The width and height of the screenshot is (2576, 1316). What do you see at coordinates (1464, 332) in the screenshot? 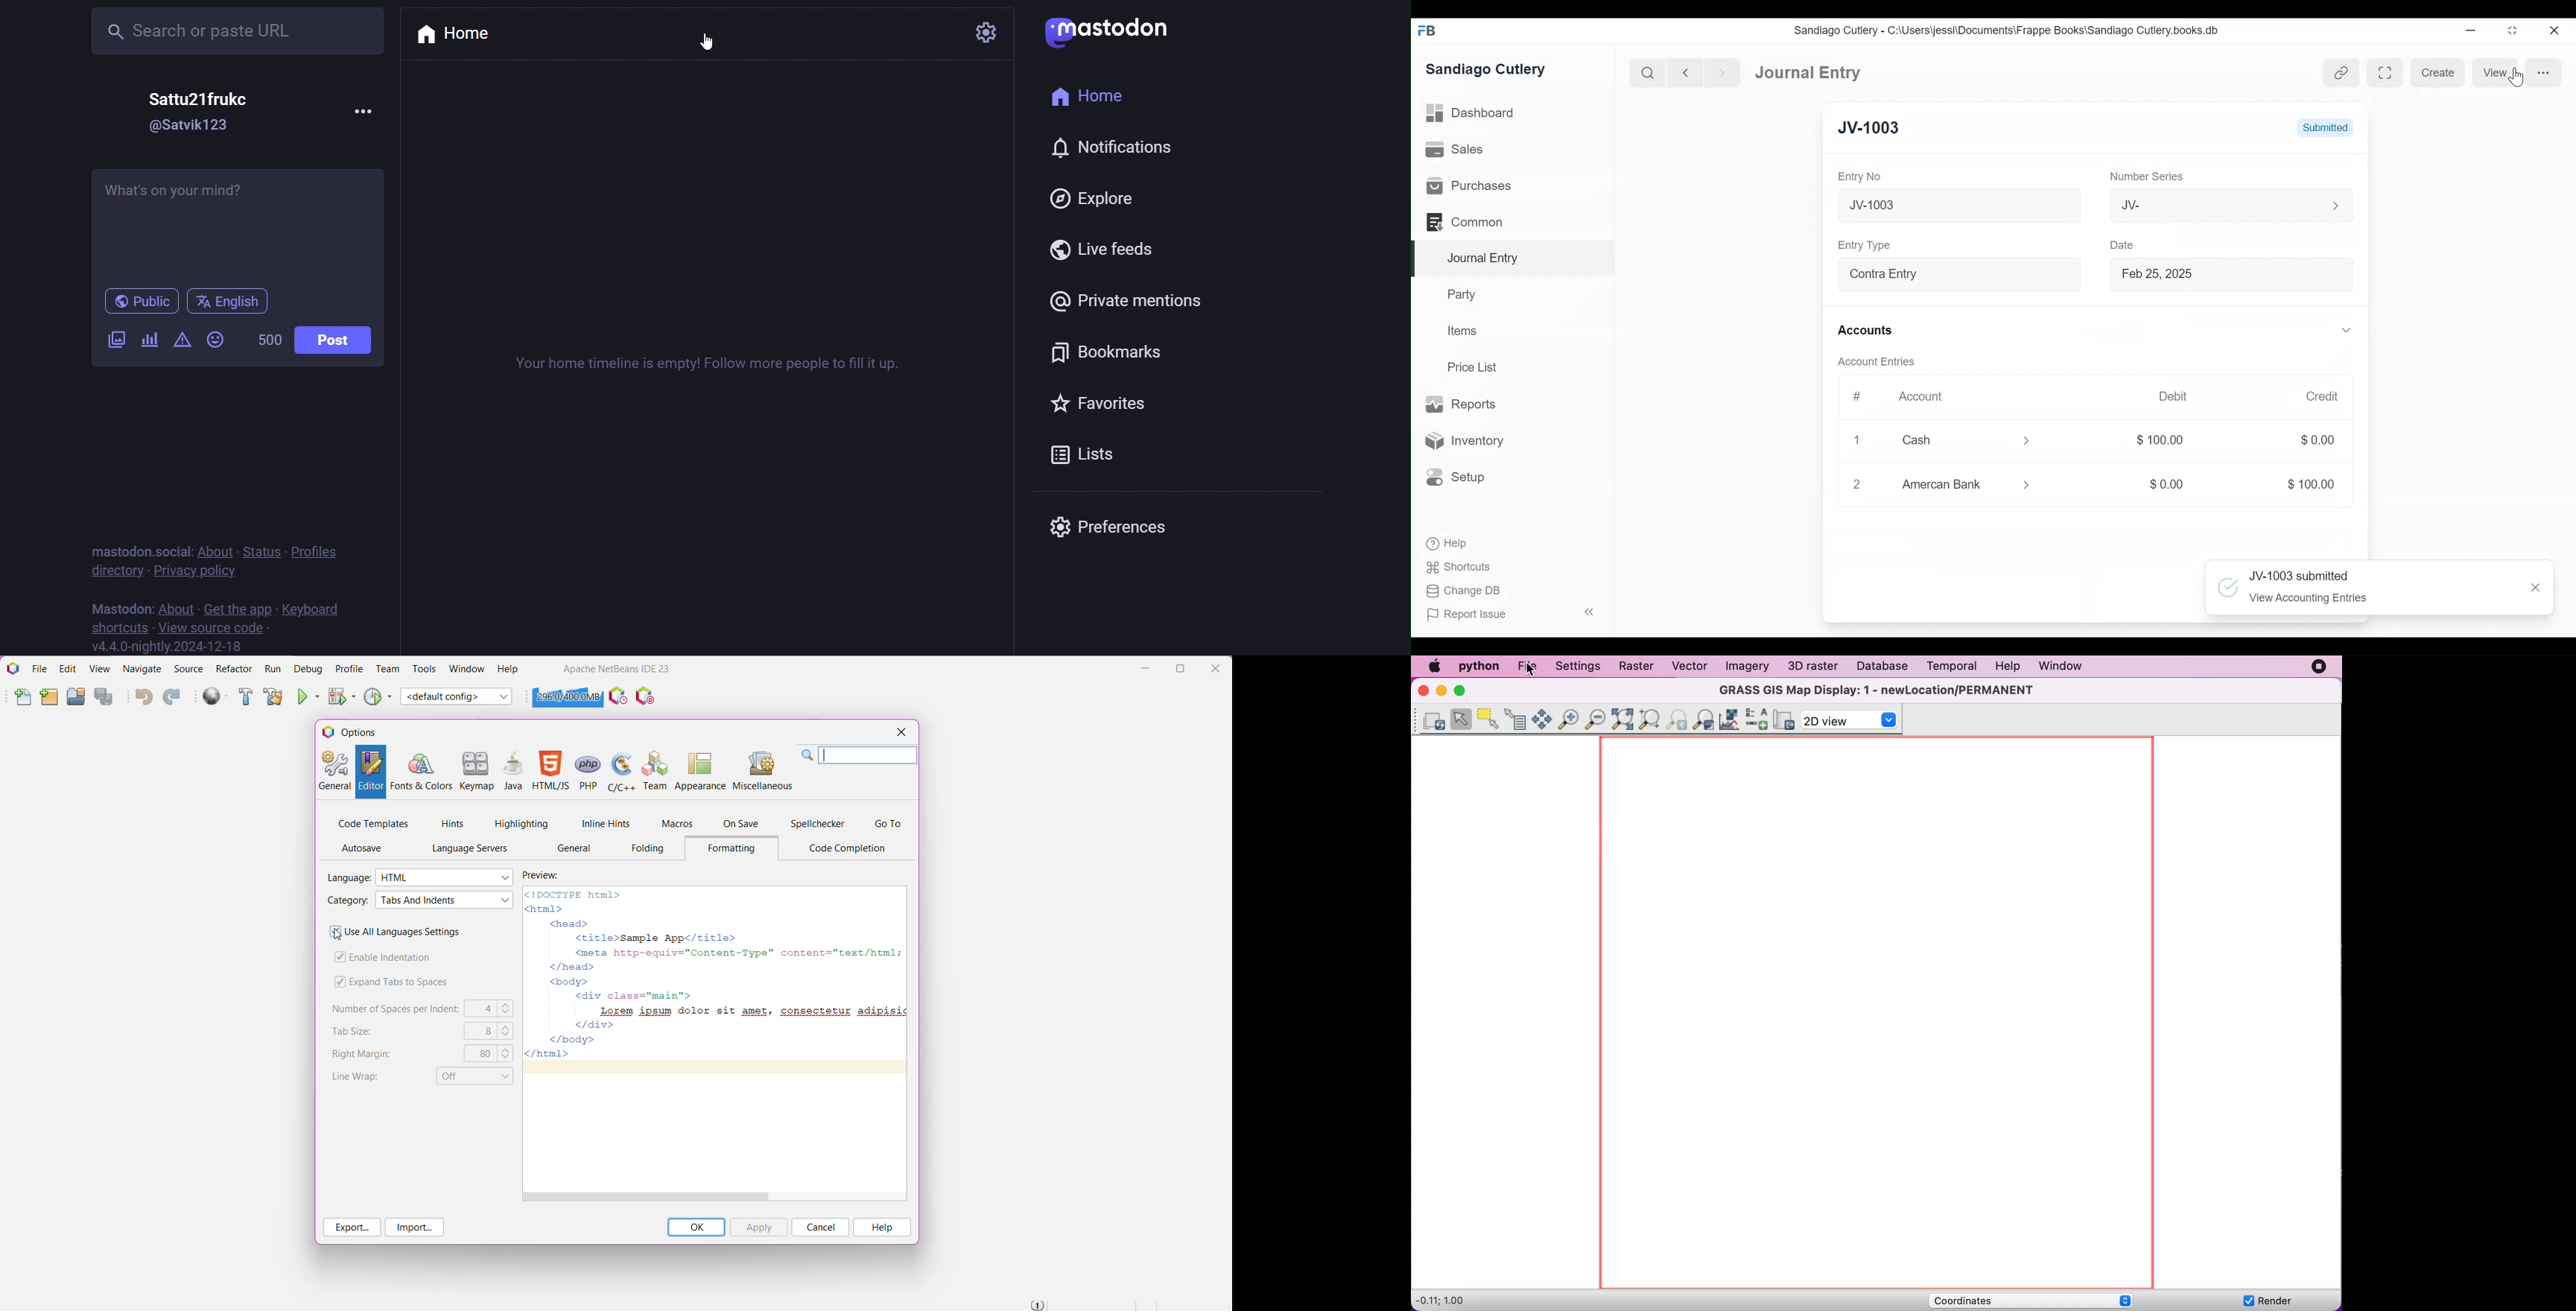
I see `Items` at bounding box center [1464, 332].